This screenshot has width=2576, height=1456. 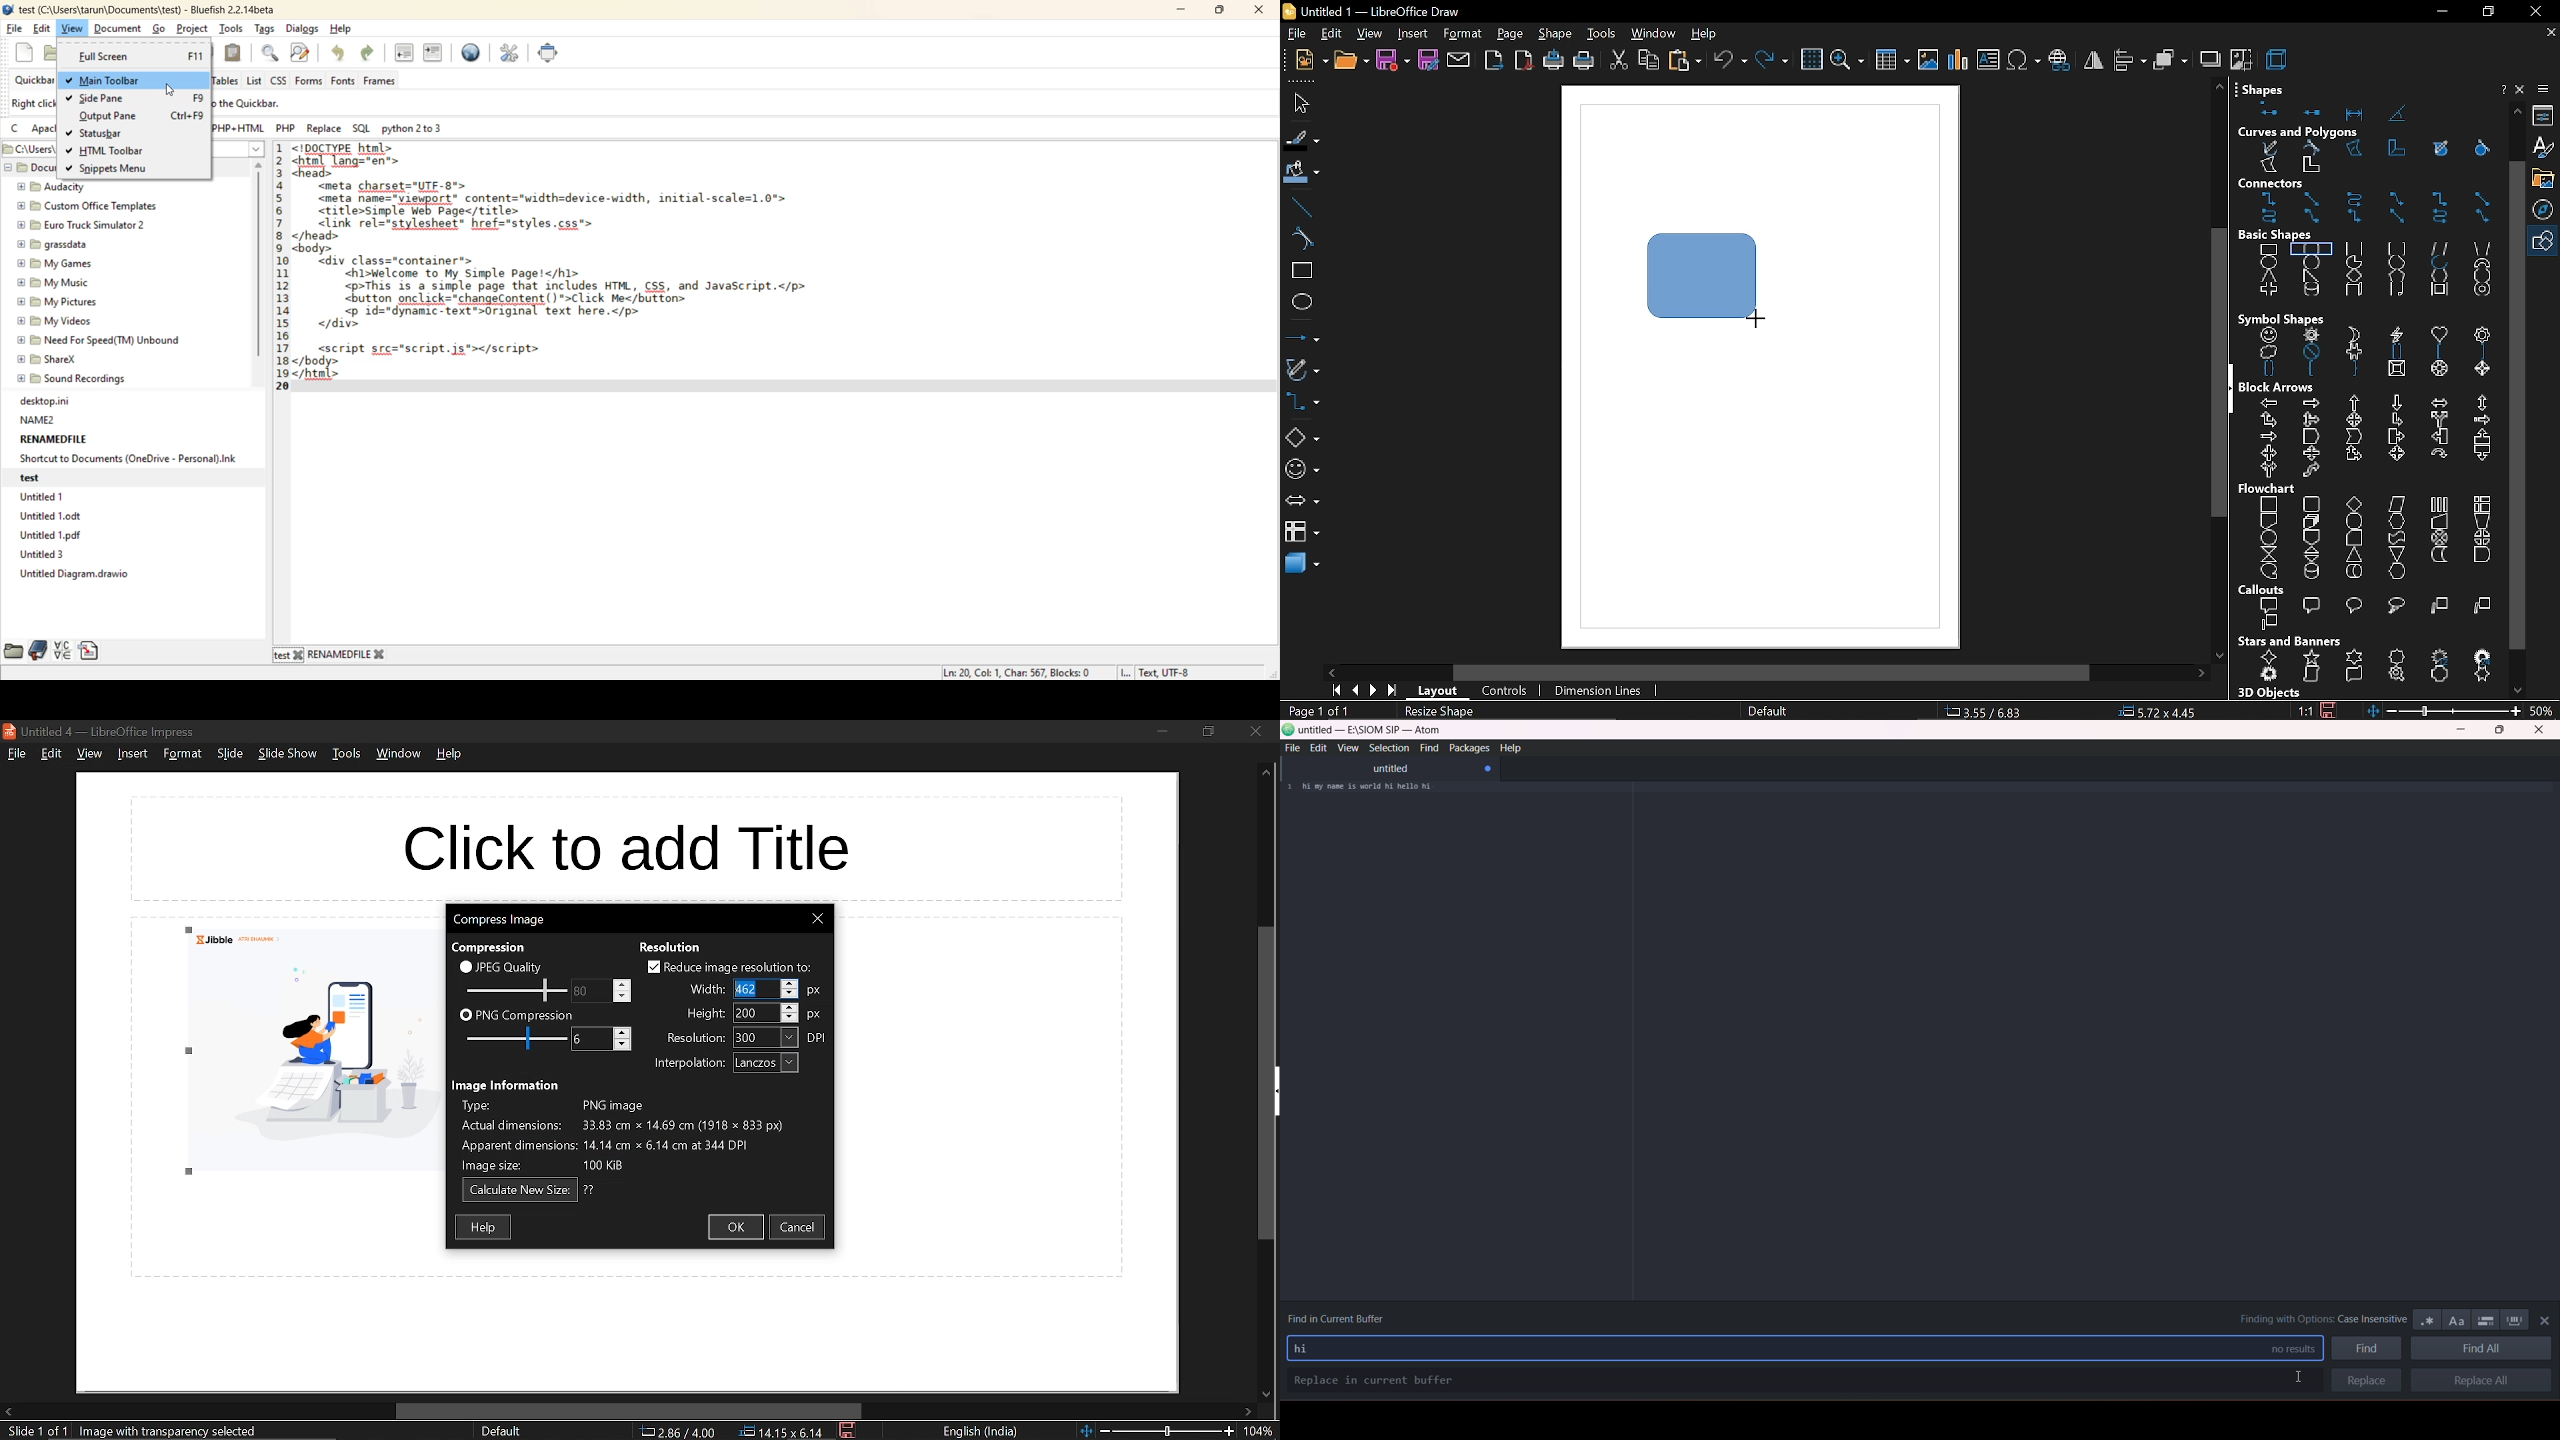 What do you see at coordinates (634, 1136) in the screenshot?
I see `image information describing type of image, actual dimensions, apparent dimensions and image size` at bounding box center [634, 1136].